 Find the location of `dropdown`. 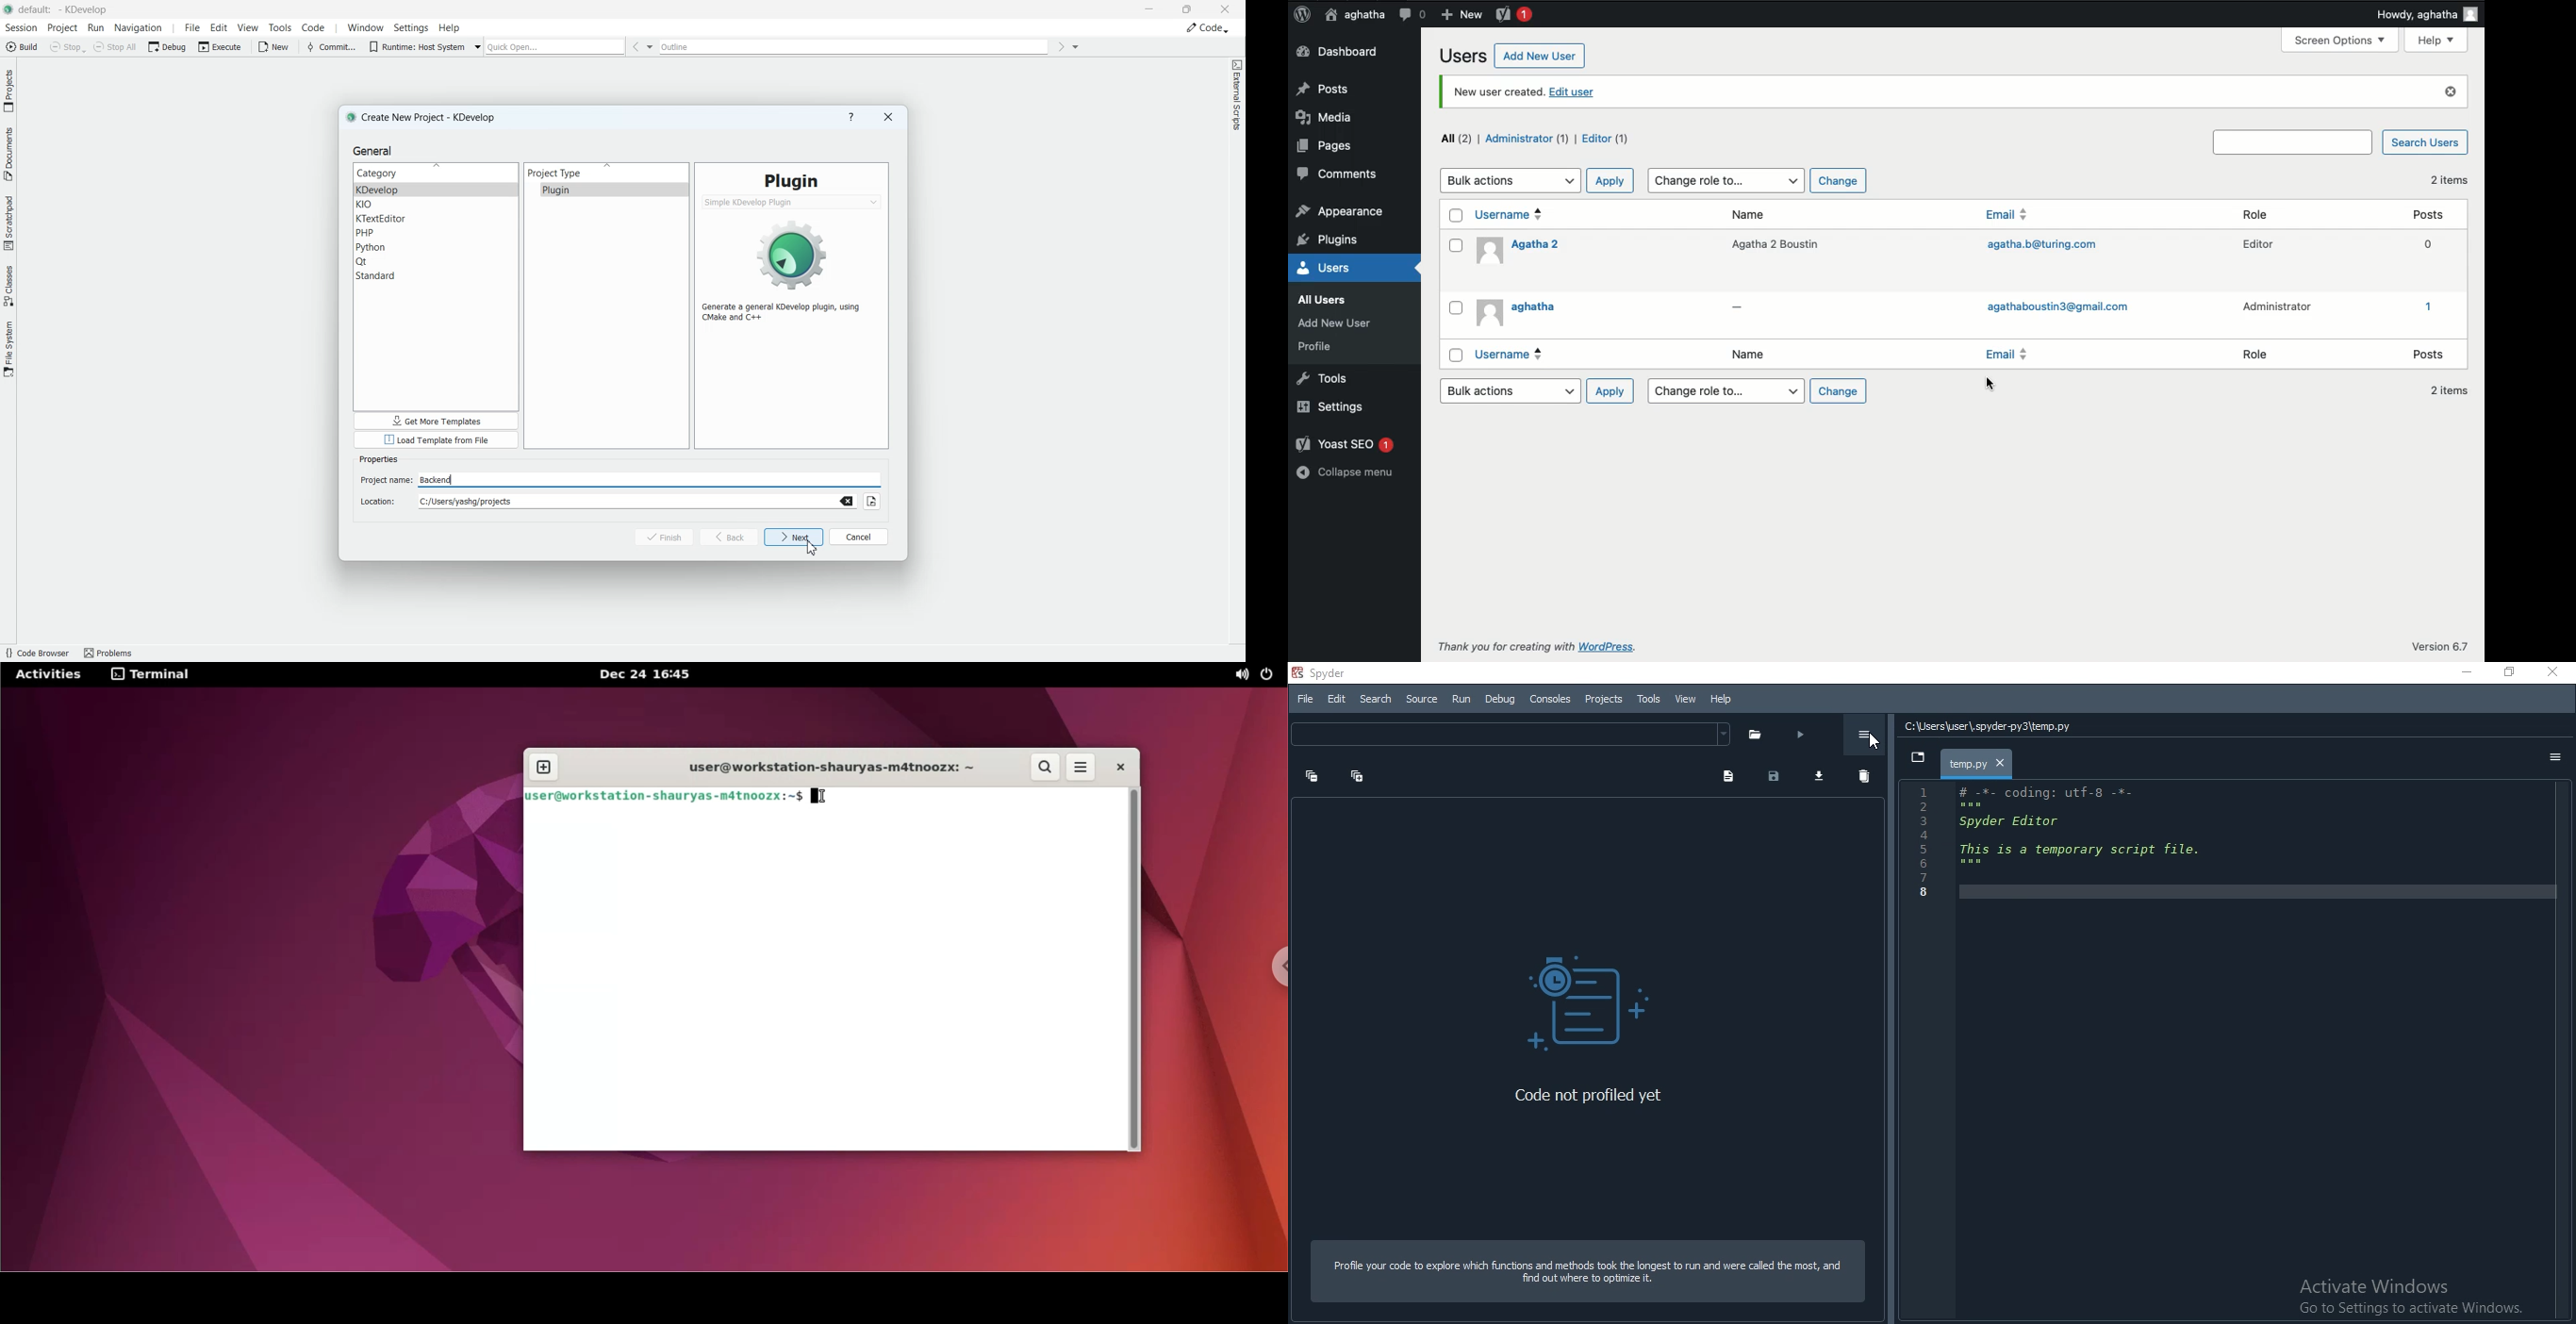

dropdown is located at coordinates (1511, 734).